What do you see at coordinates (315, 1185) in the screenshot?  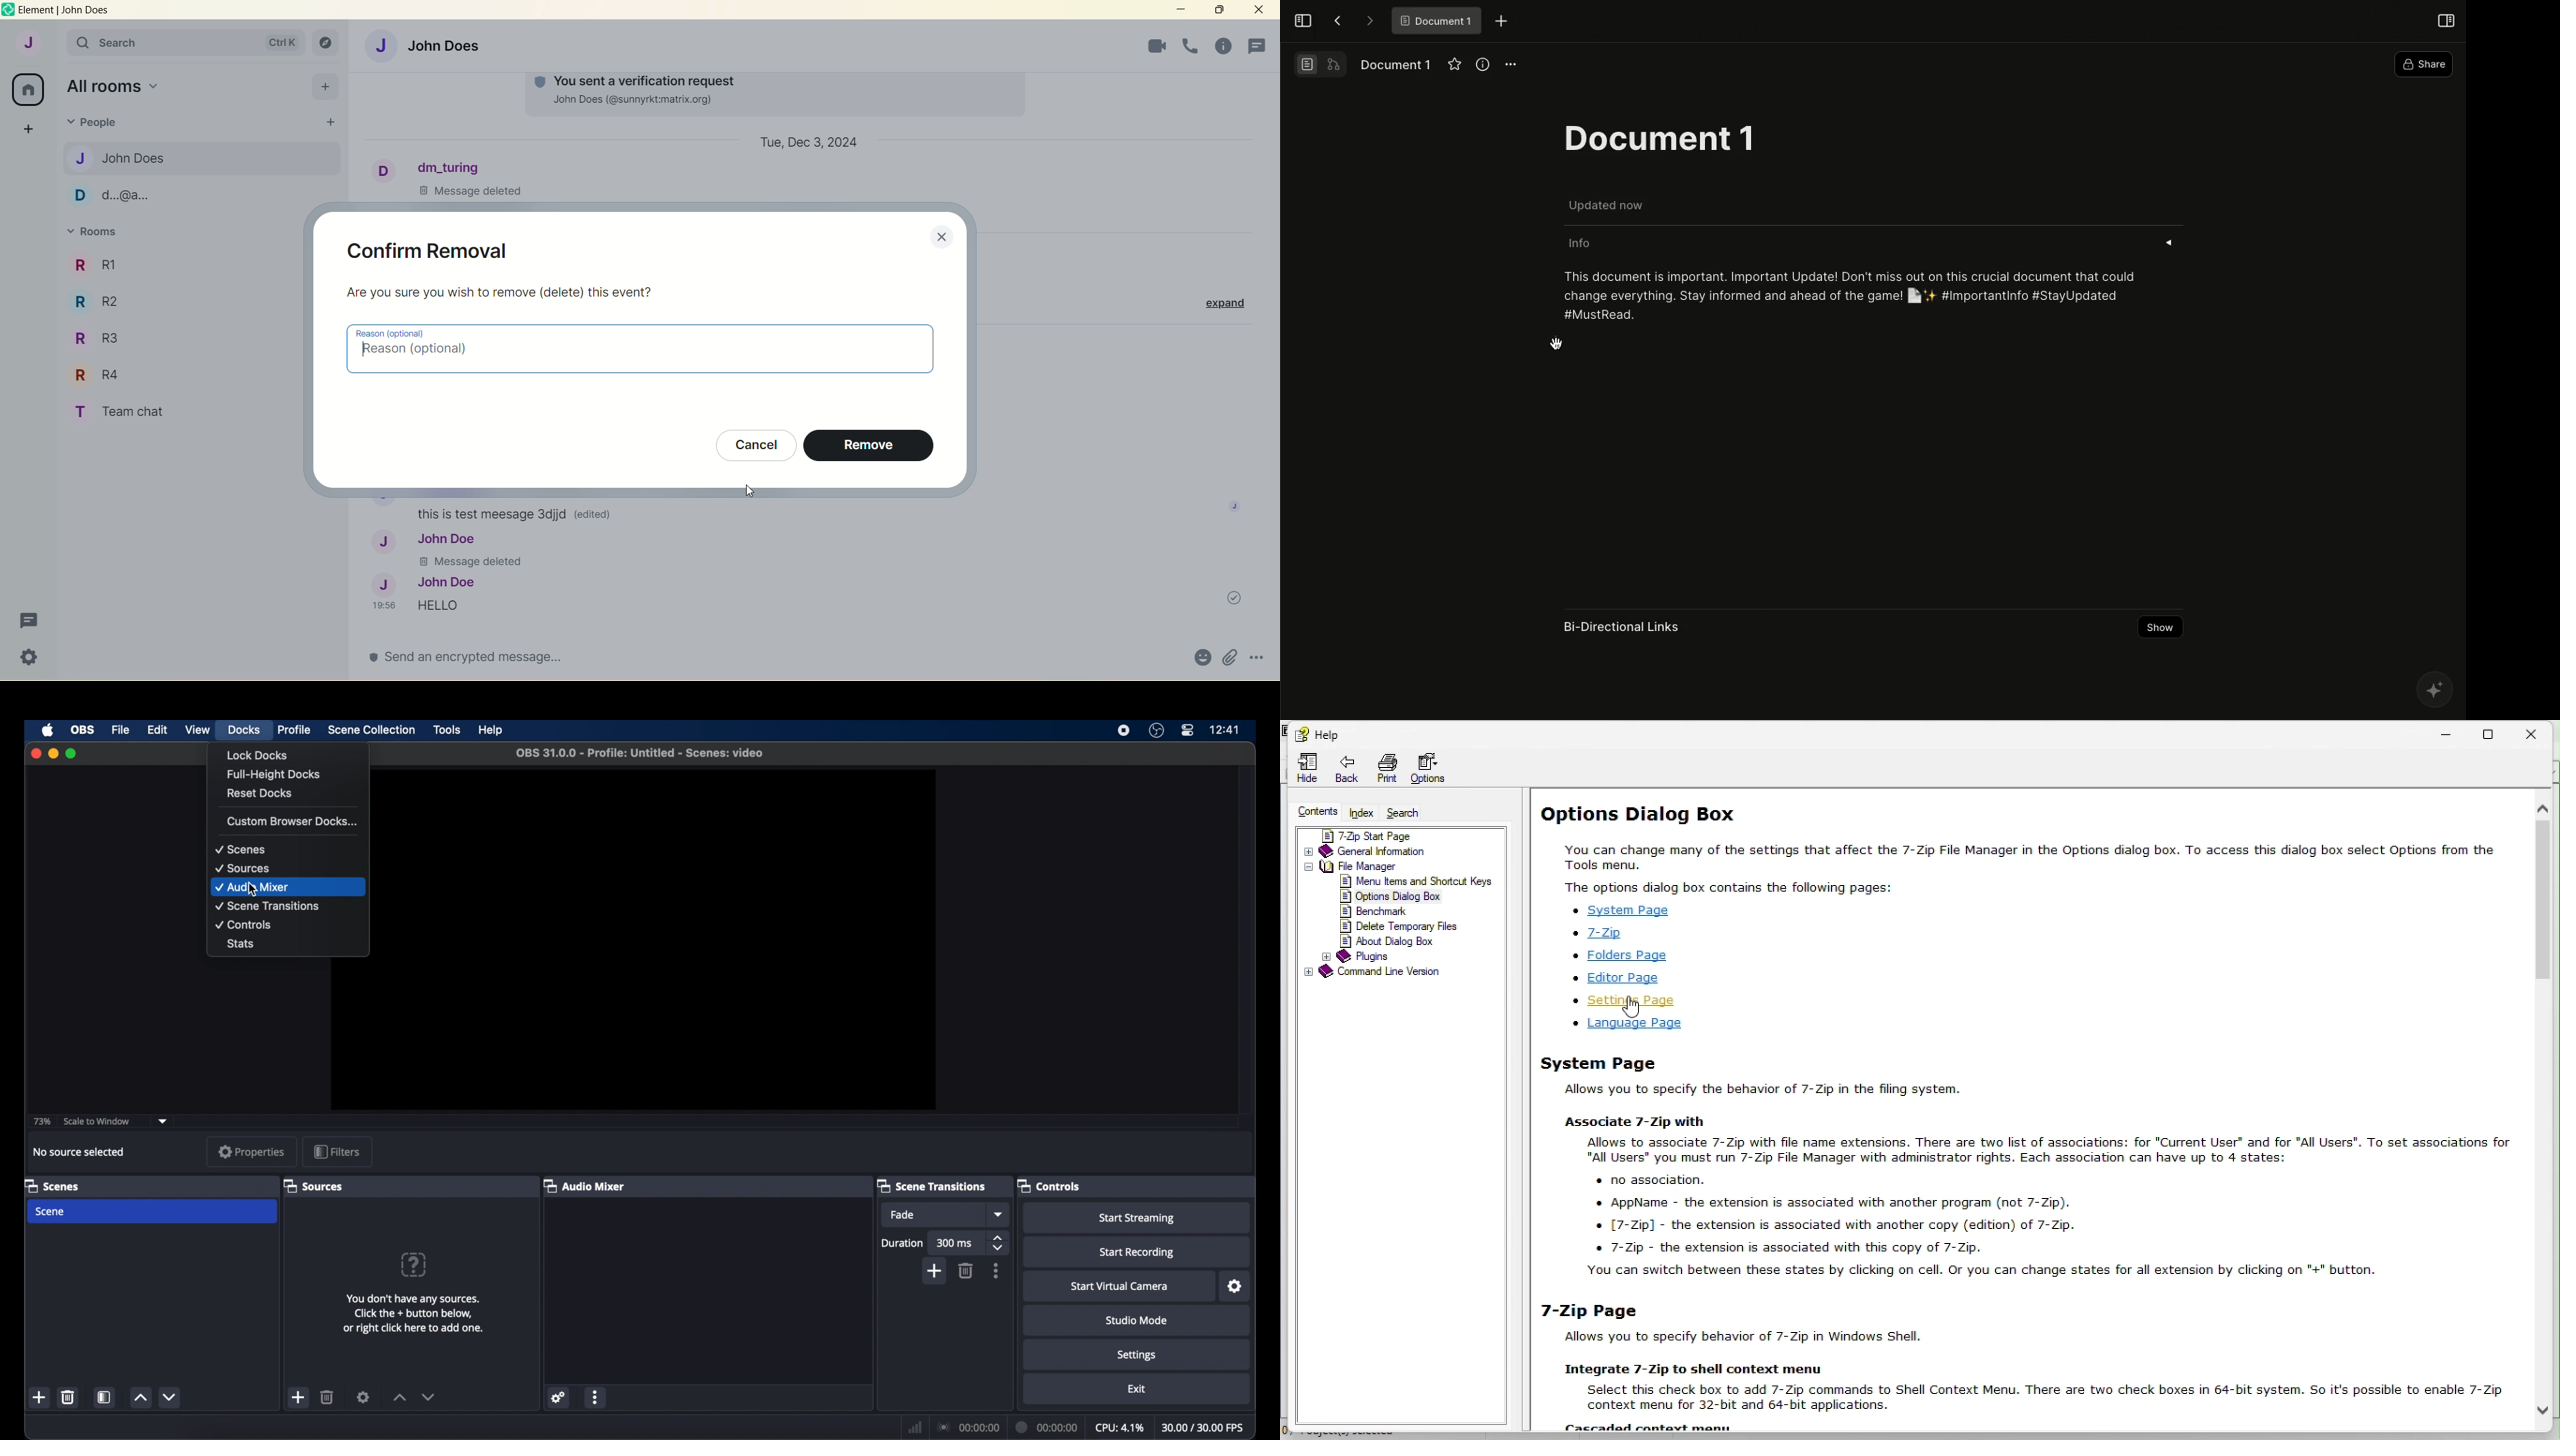 I see `sources` at bounding box center [315, 1185].